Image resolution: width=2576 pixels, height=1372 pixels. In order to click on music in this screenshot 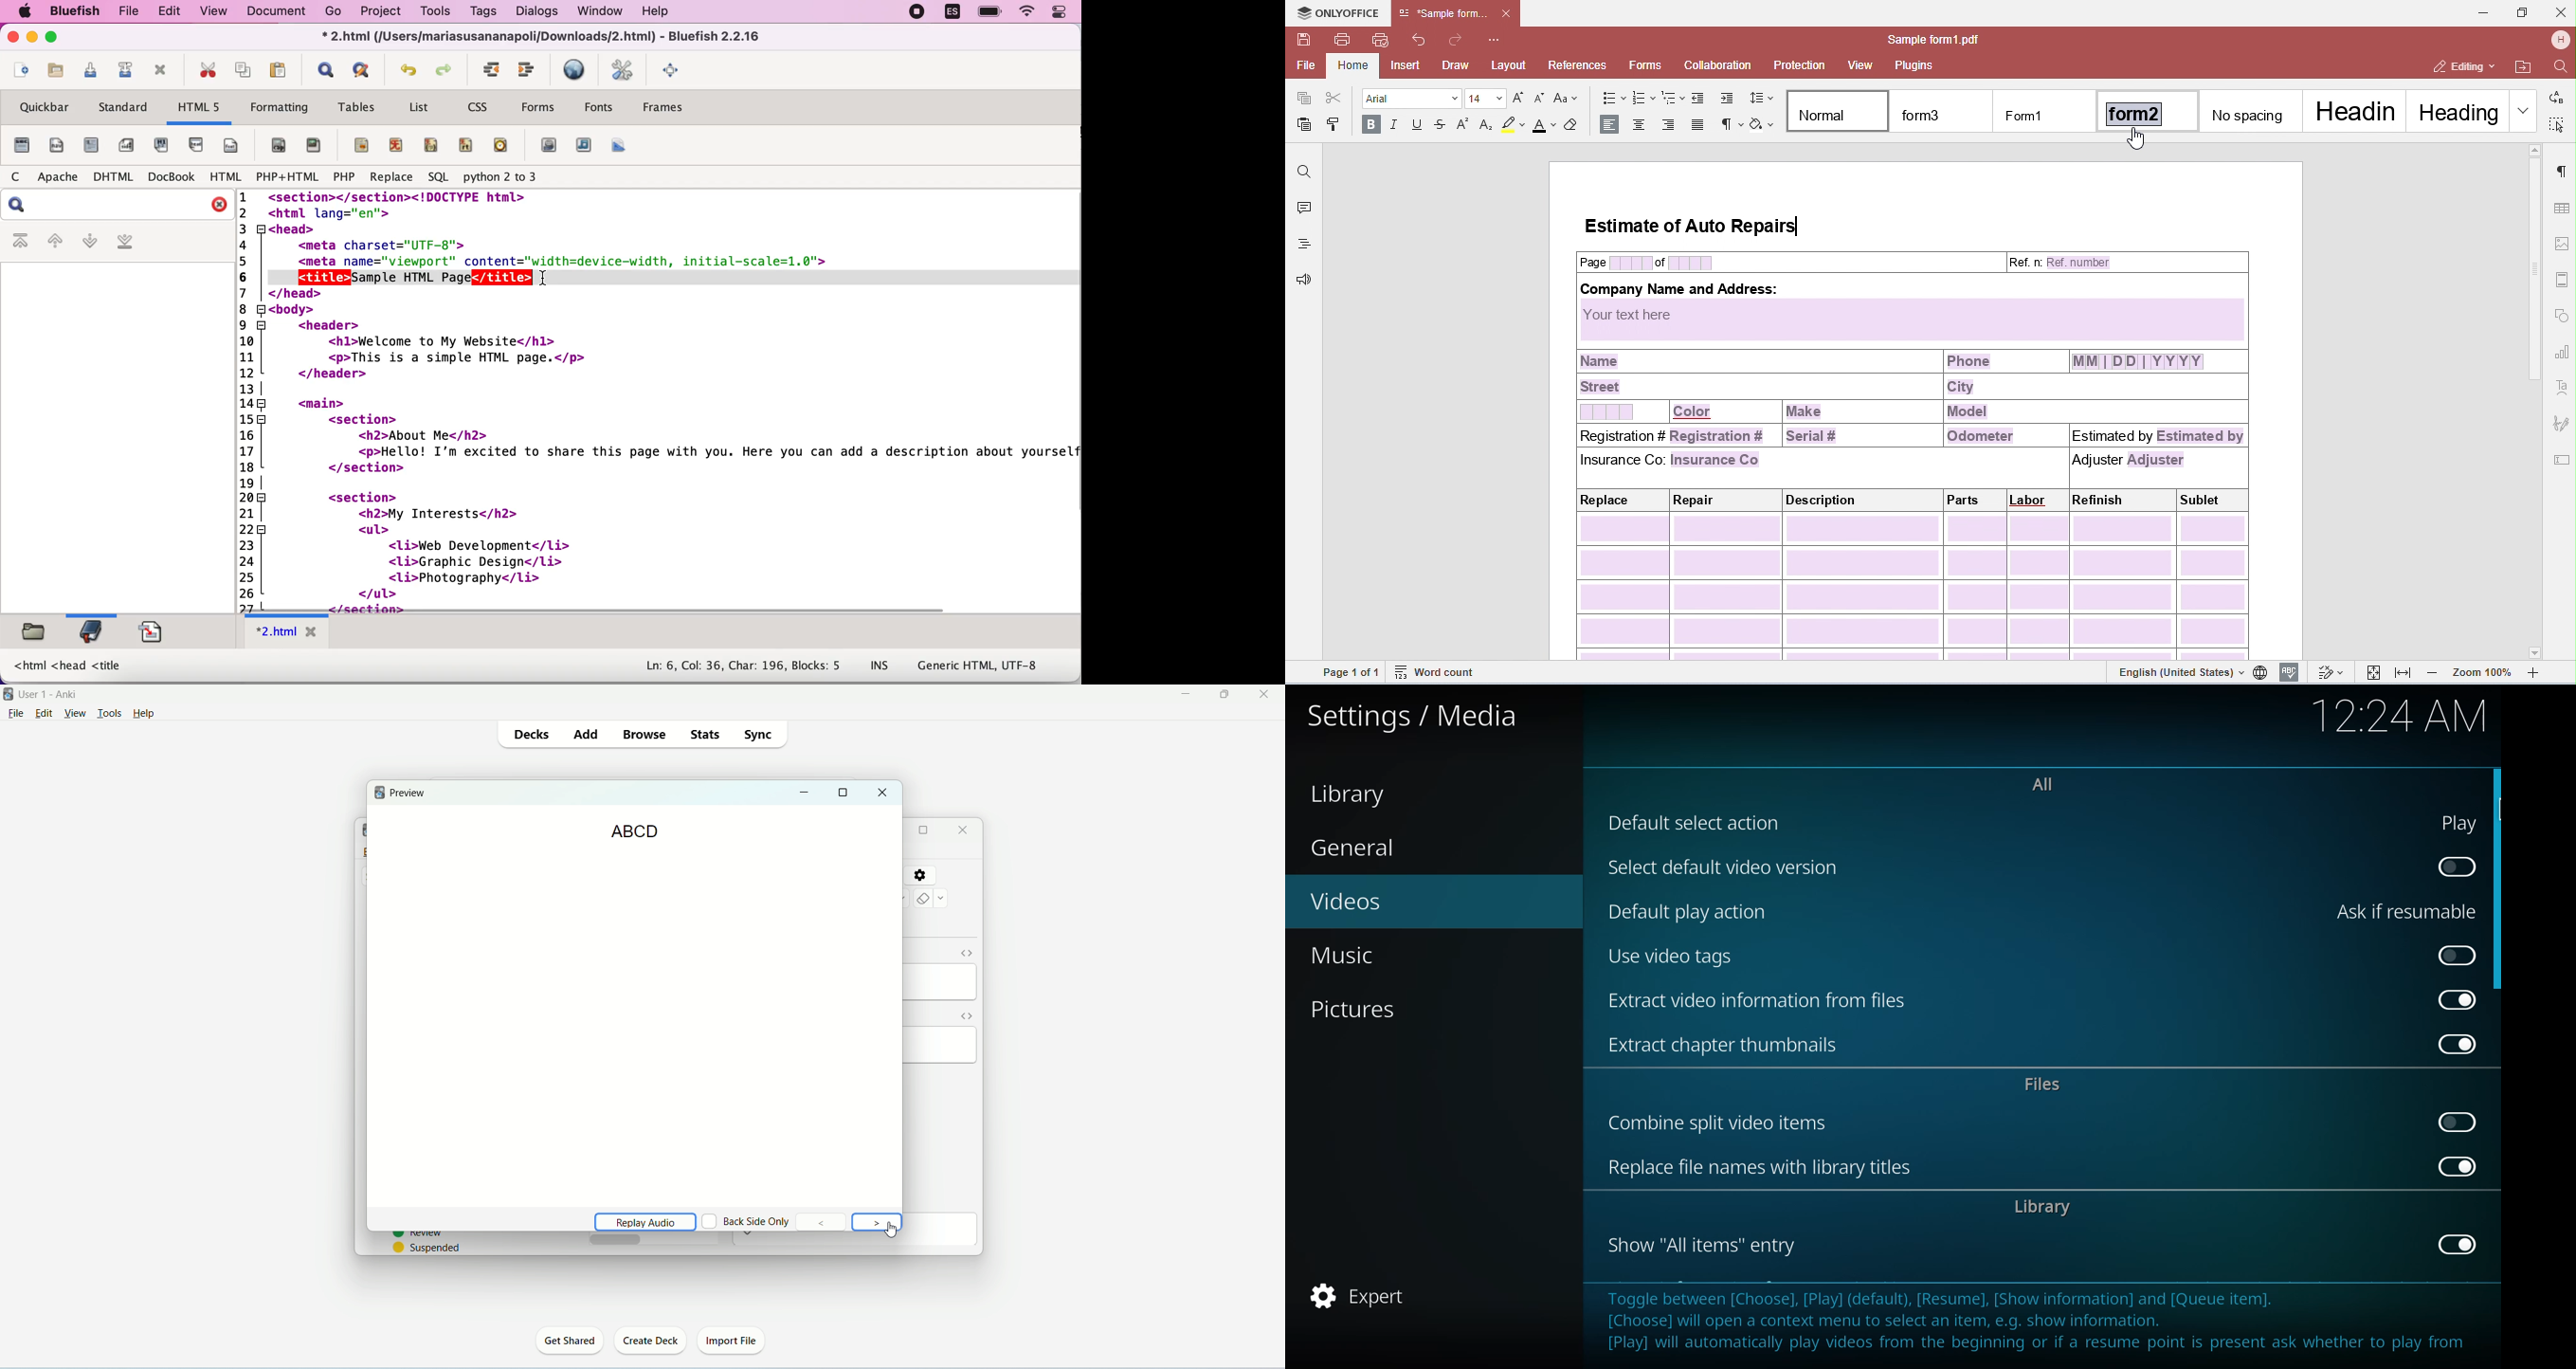, I will do `click(1359, 954)`.